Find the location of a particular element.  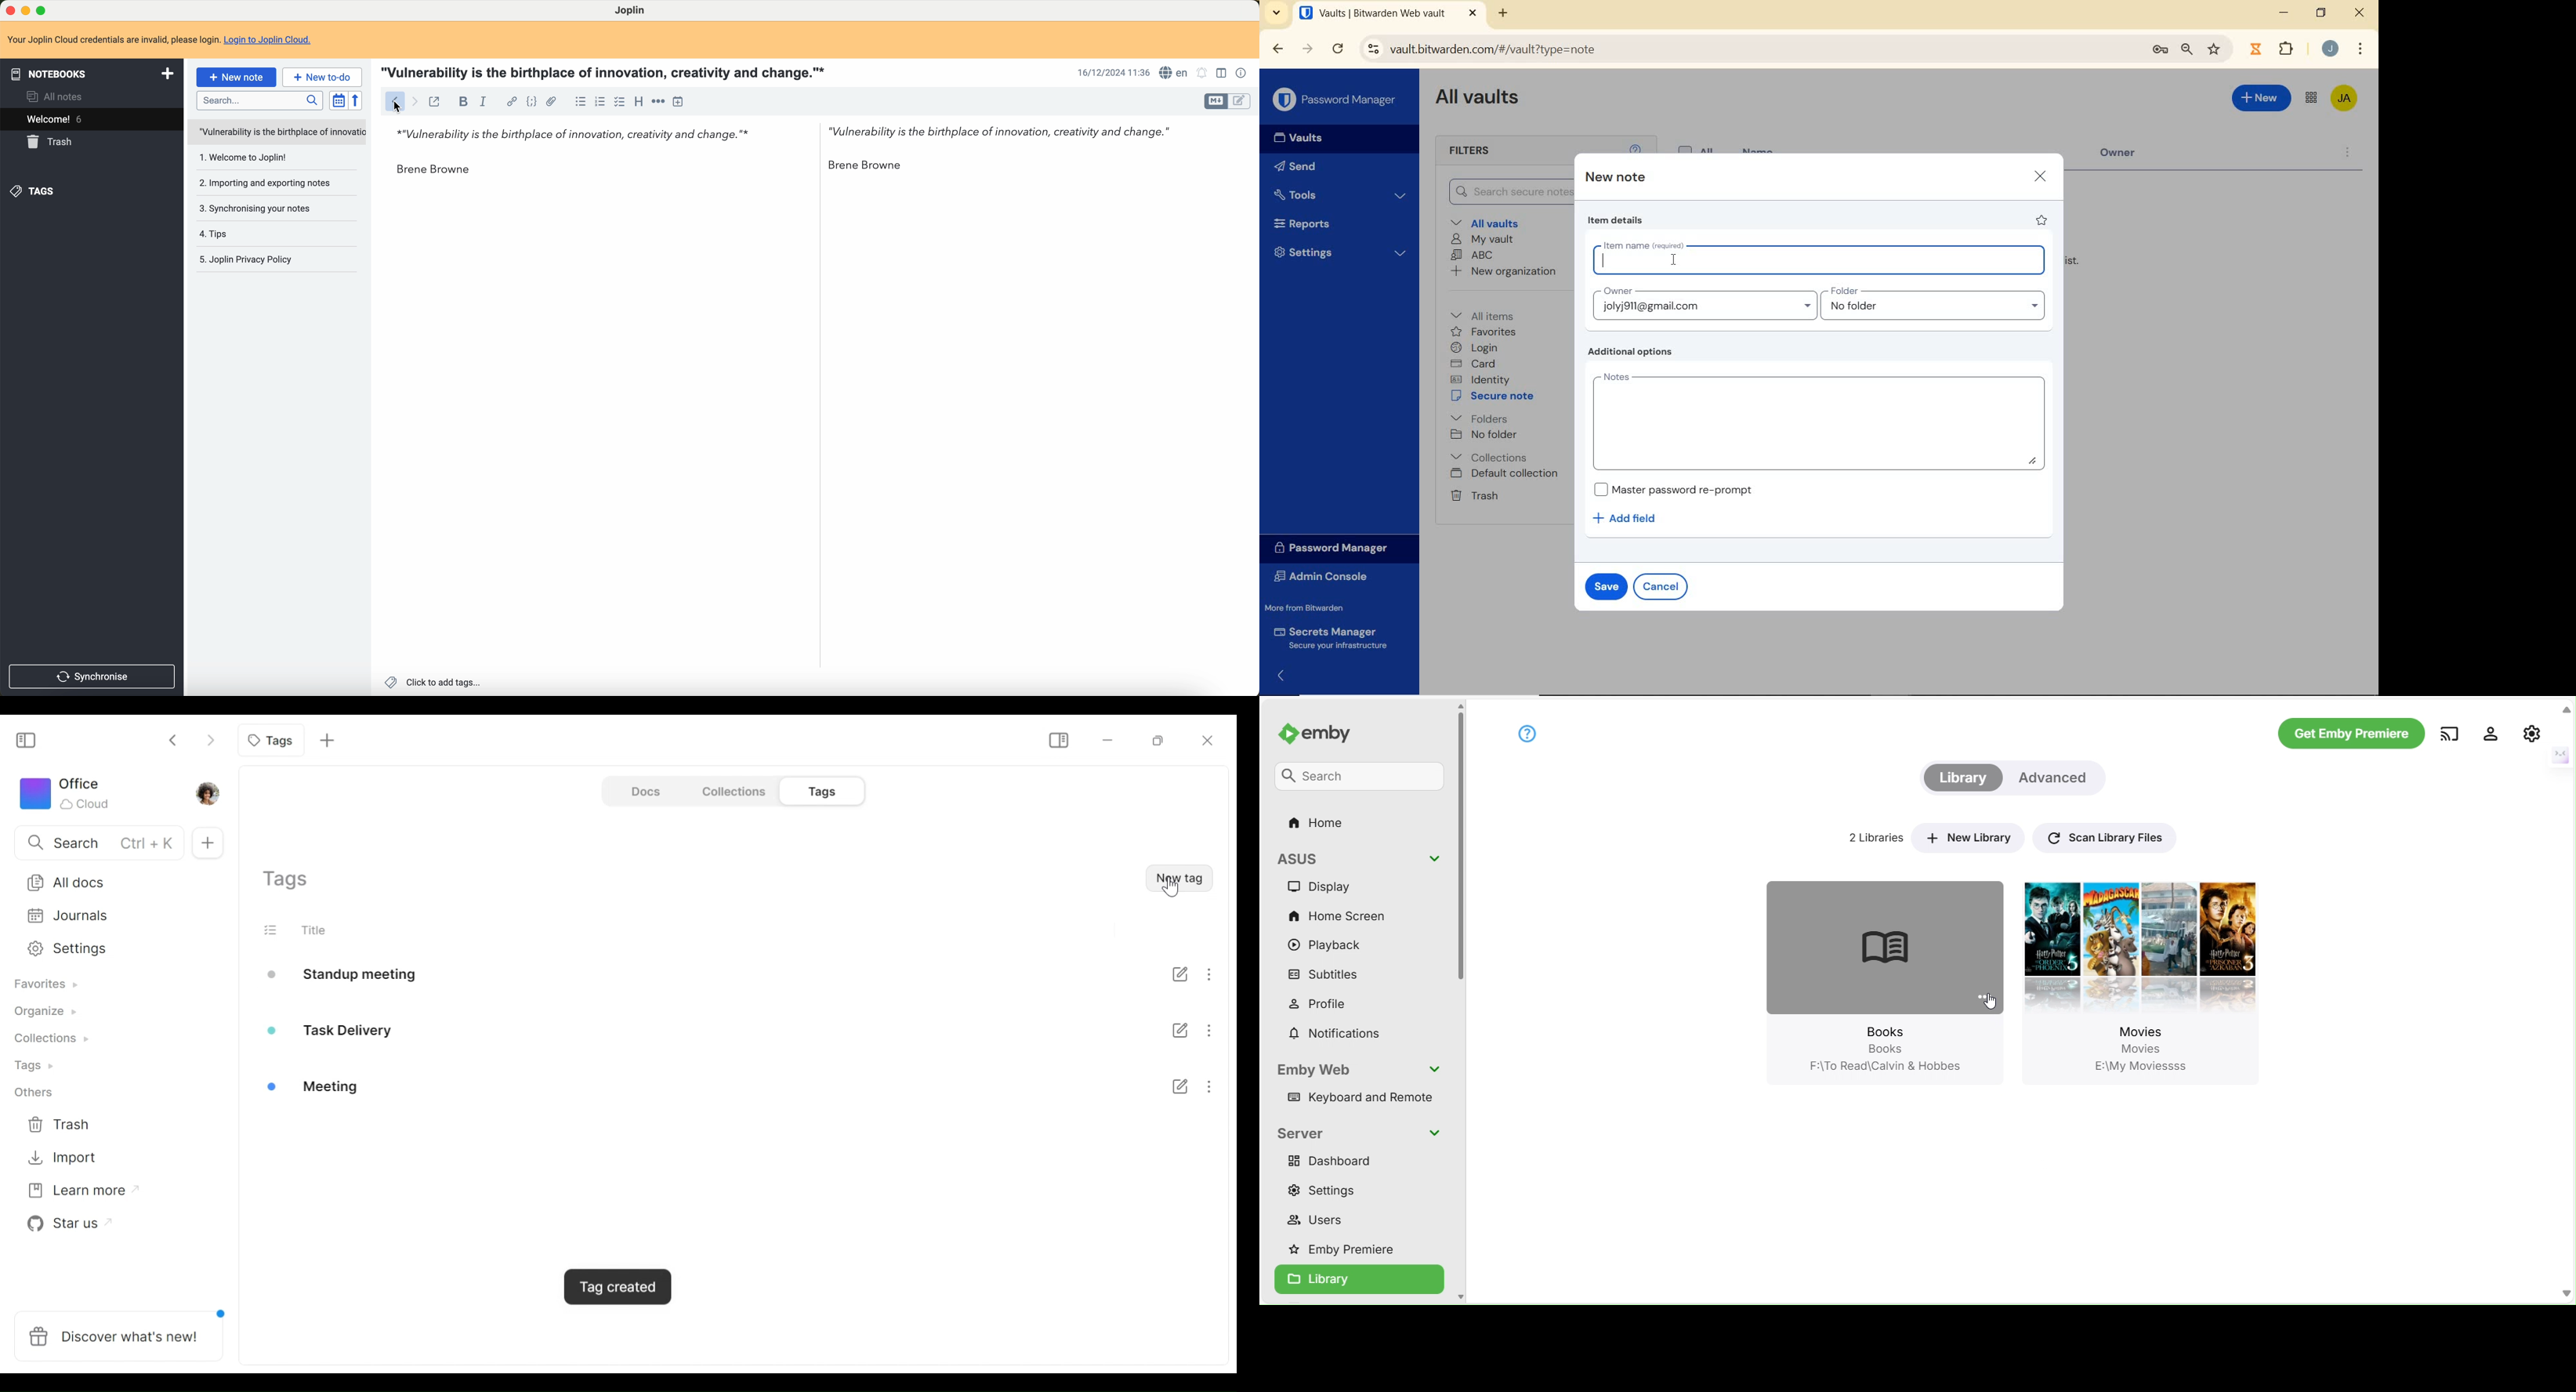

numered list is located at coordinates (599, 104).